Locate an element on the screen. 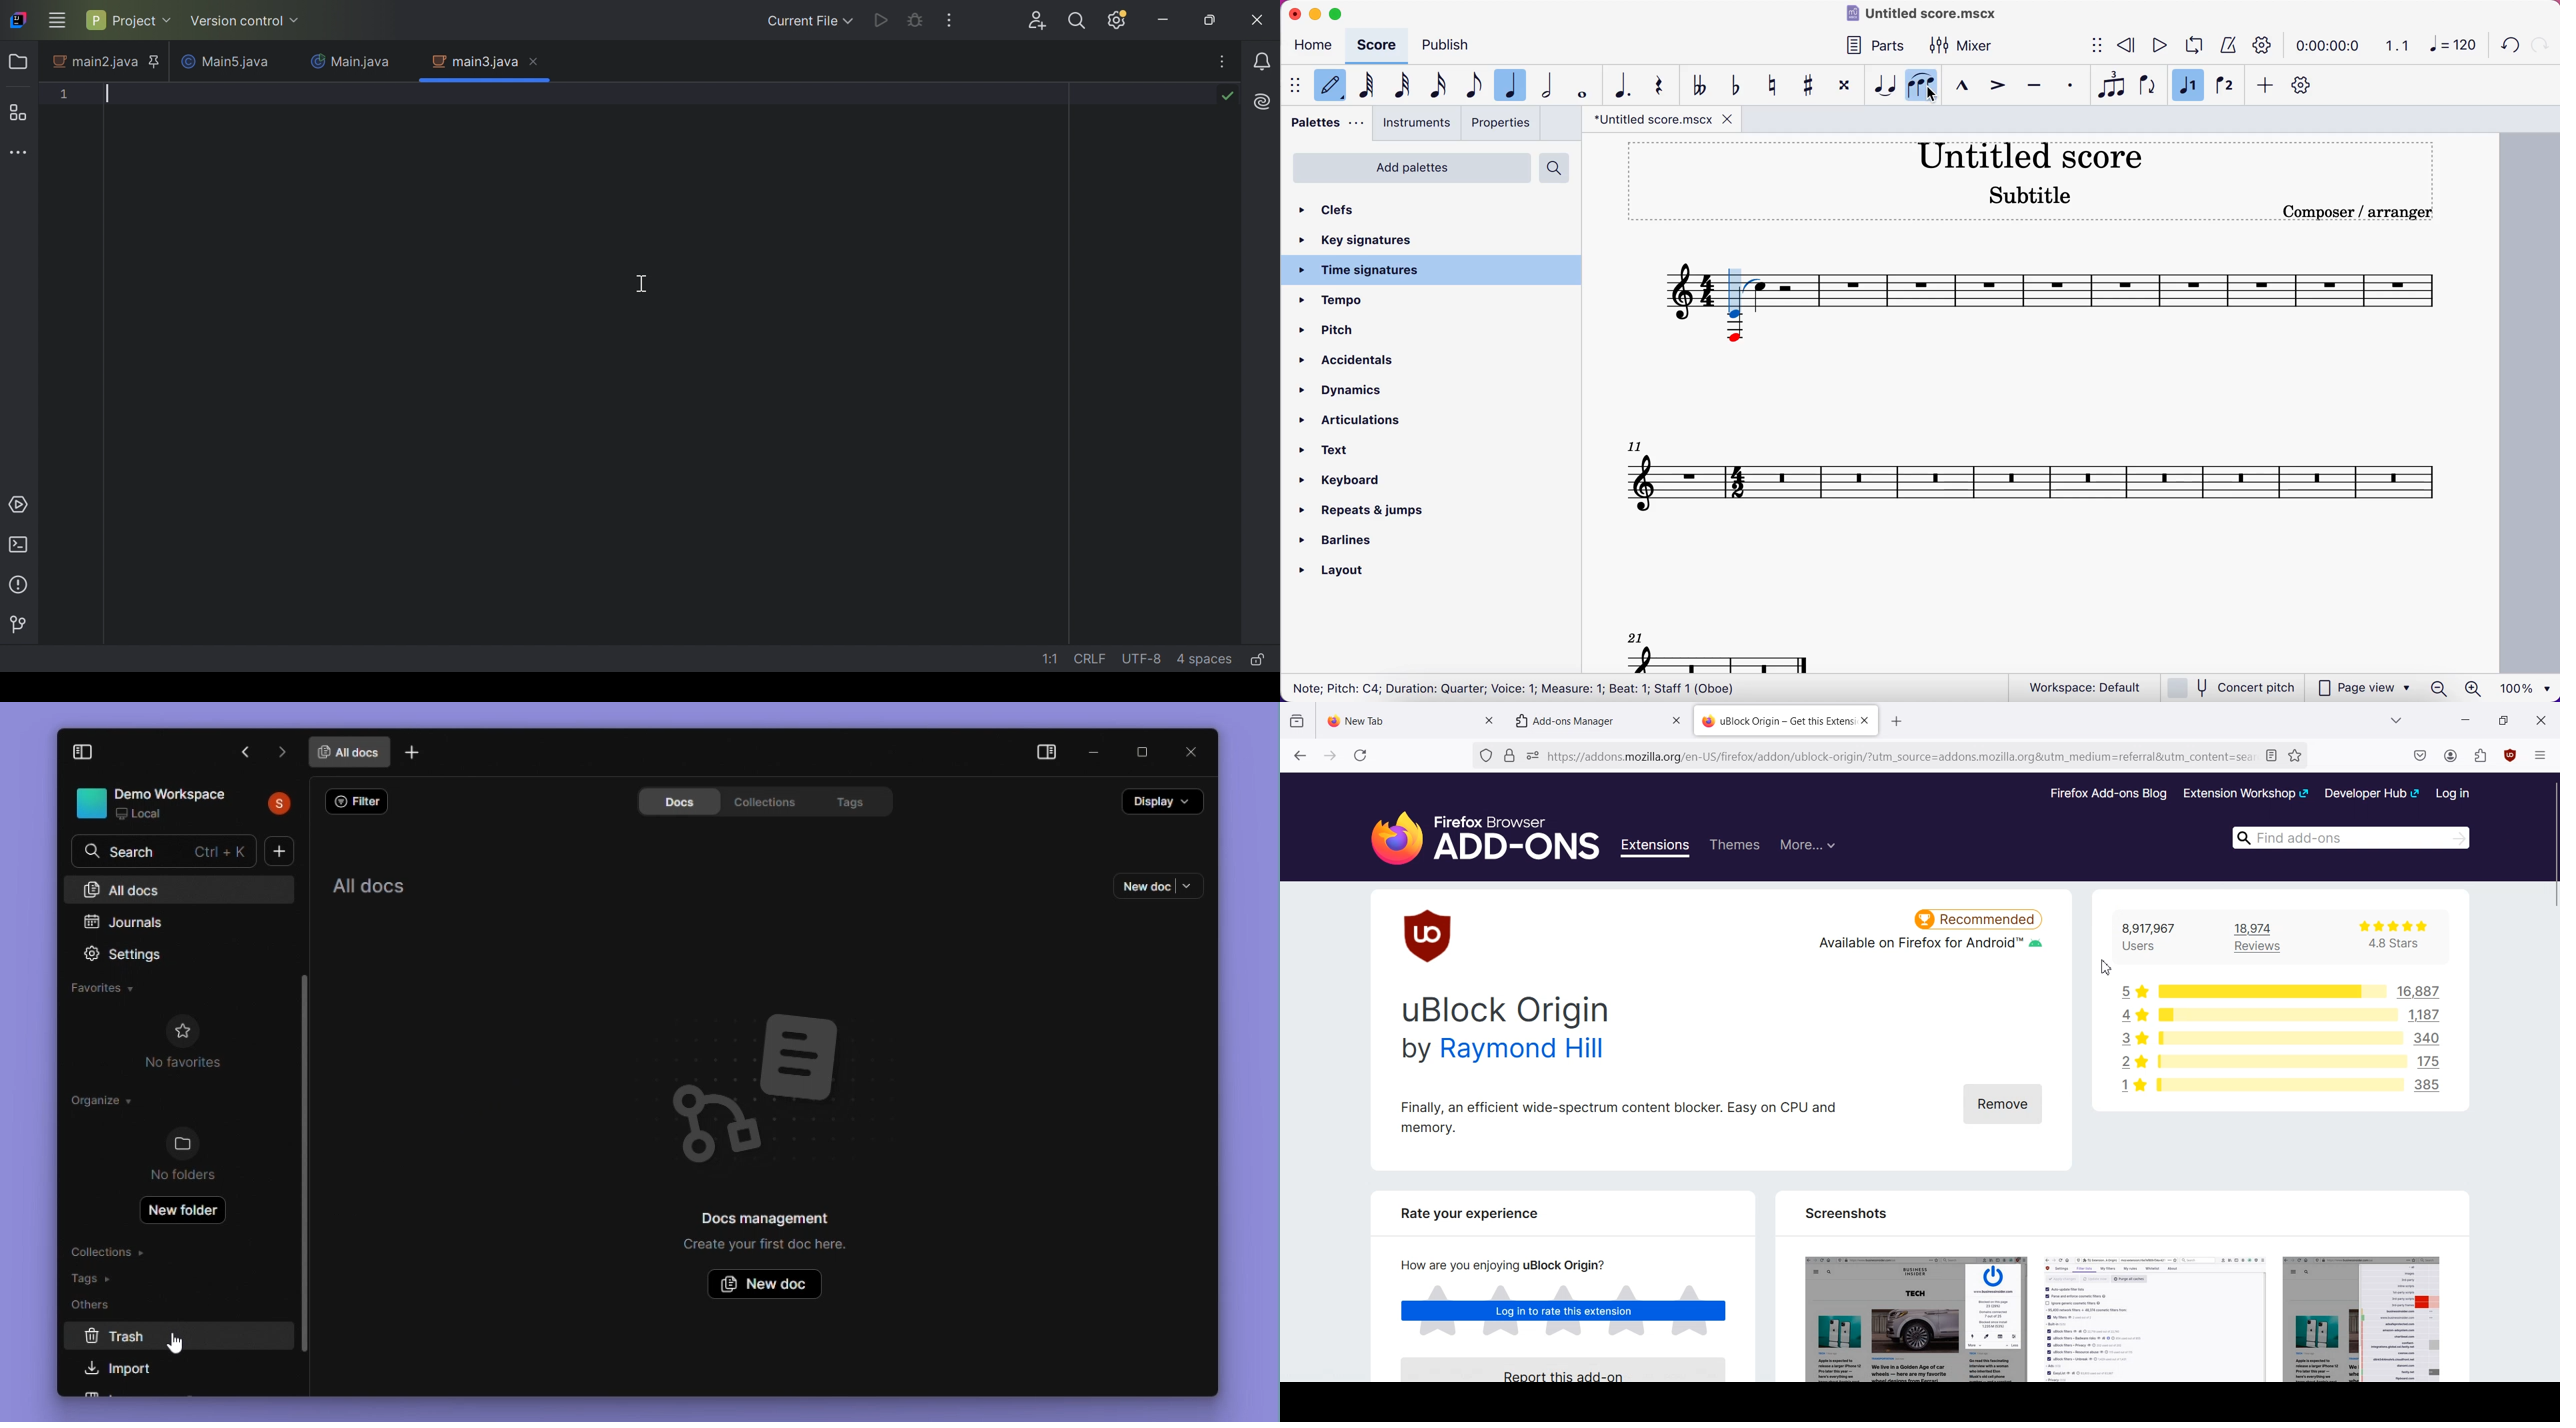 The width and height of the screenshot is (2576, 1428). No trackers known to Firefox is located at coordinates (1484, 756).